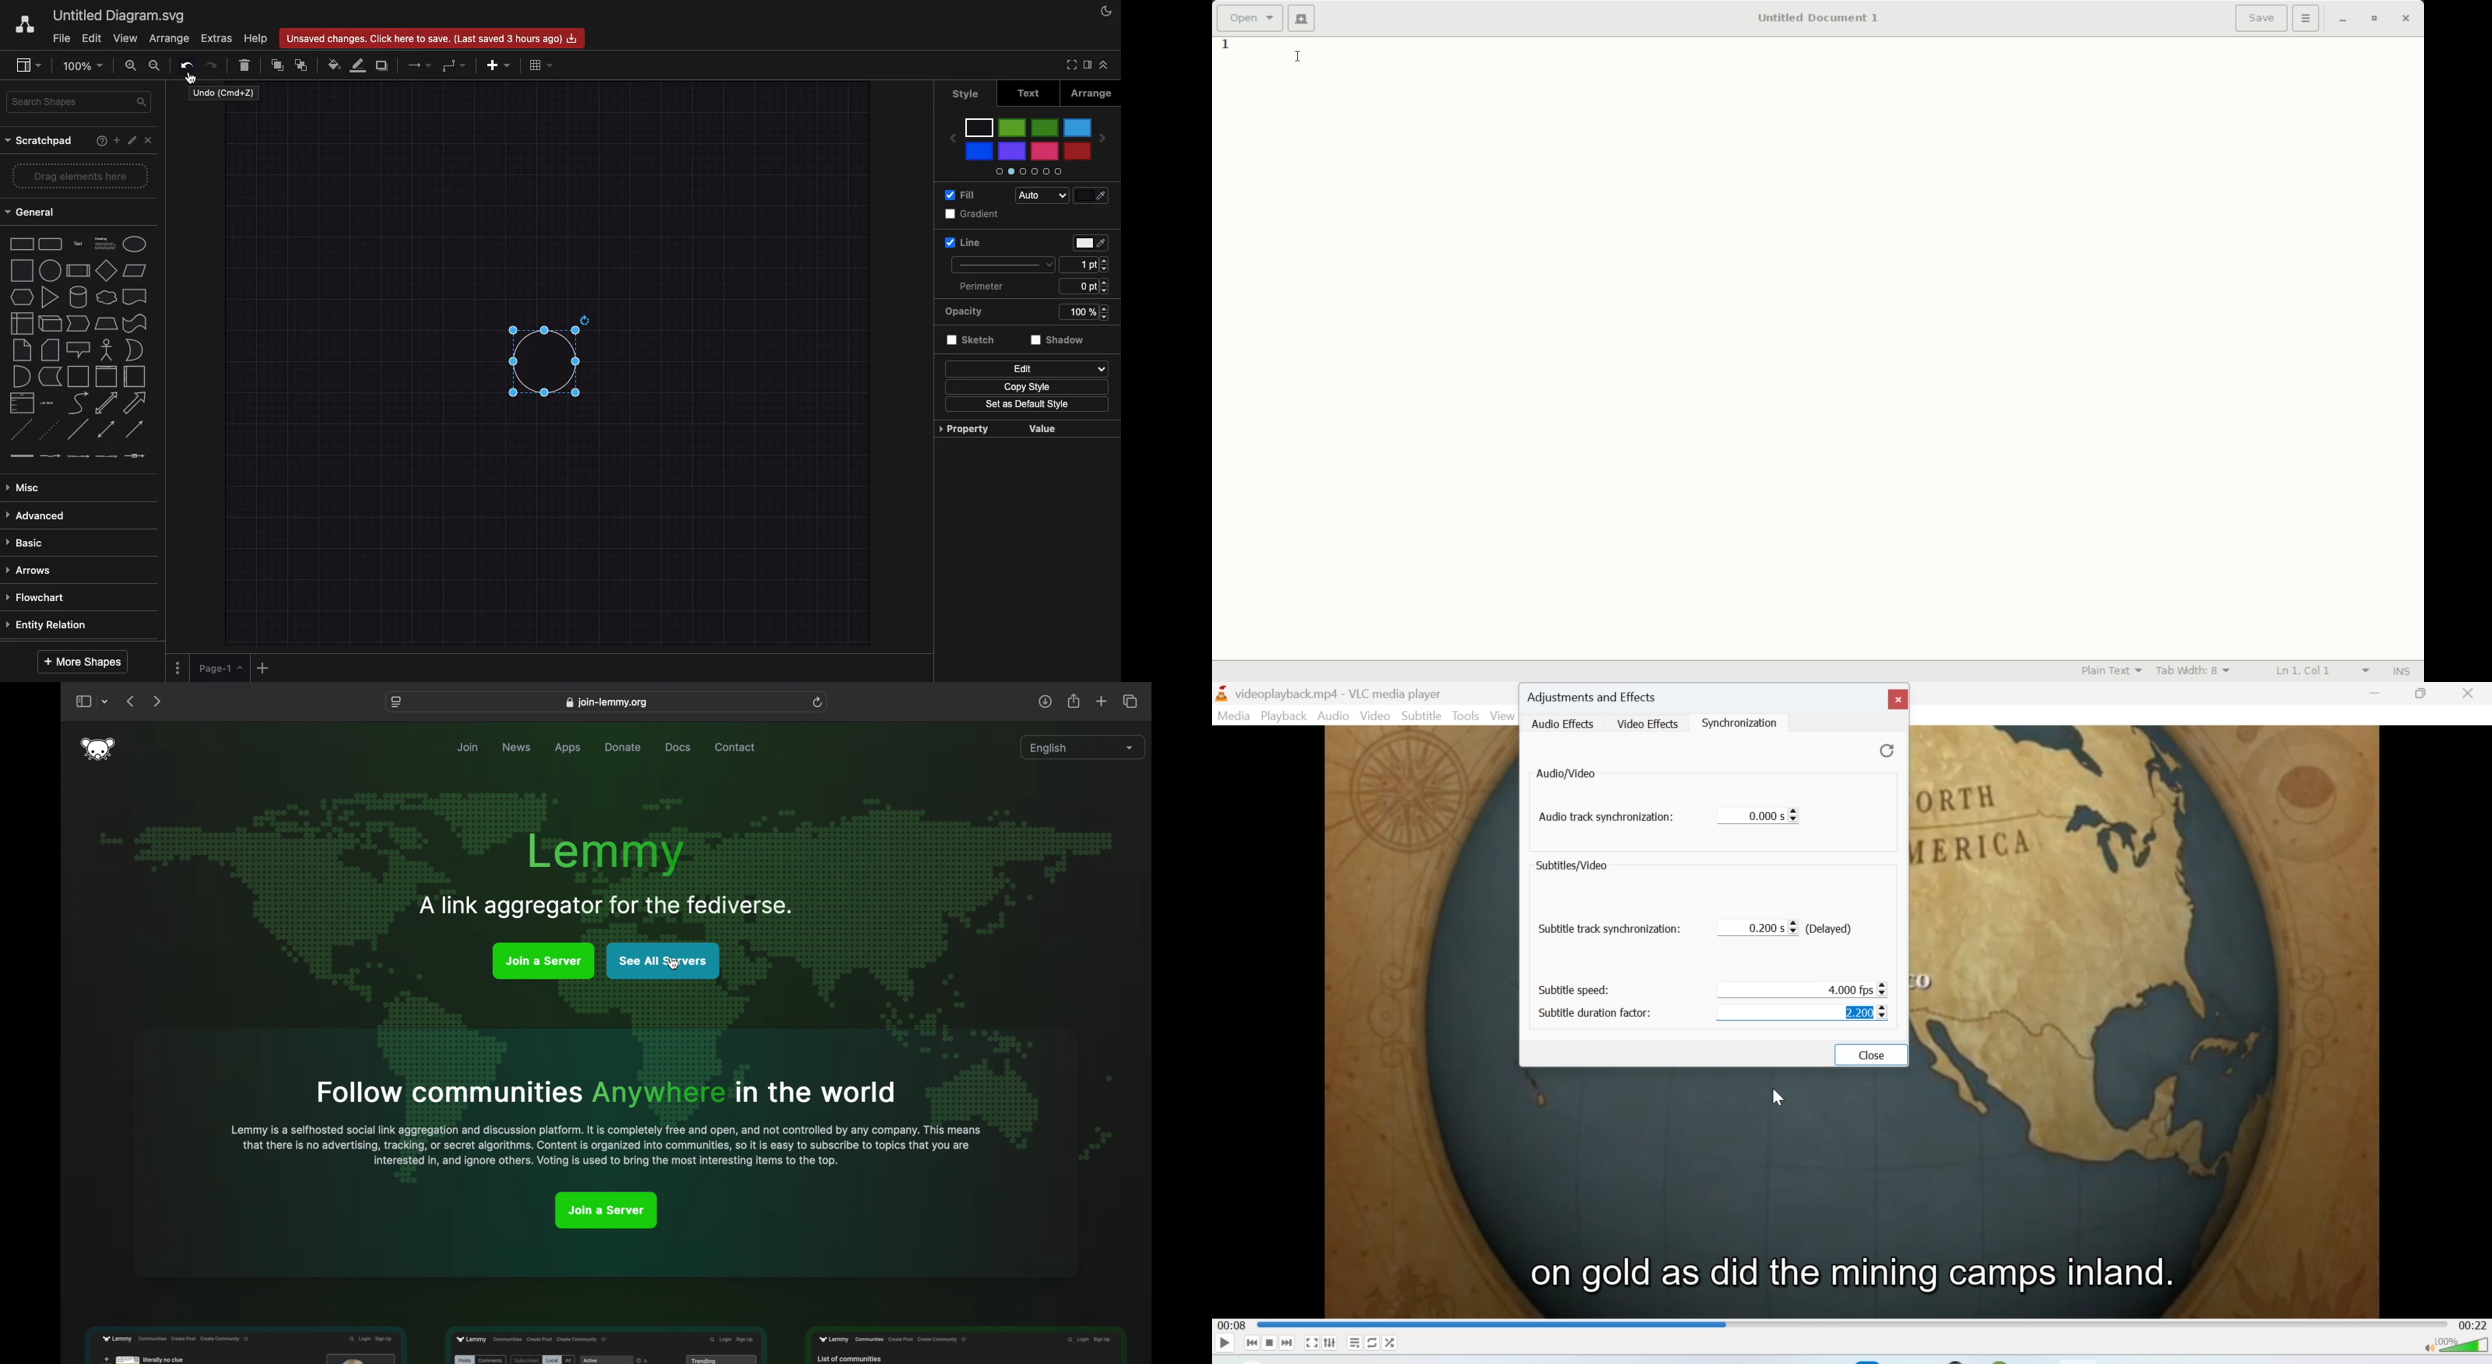  I want to click on Auto, so click(1036, 195).